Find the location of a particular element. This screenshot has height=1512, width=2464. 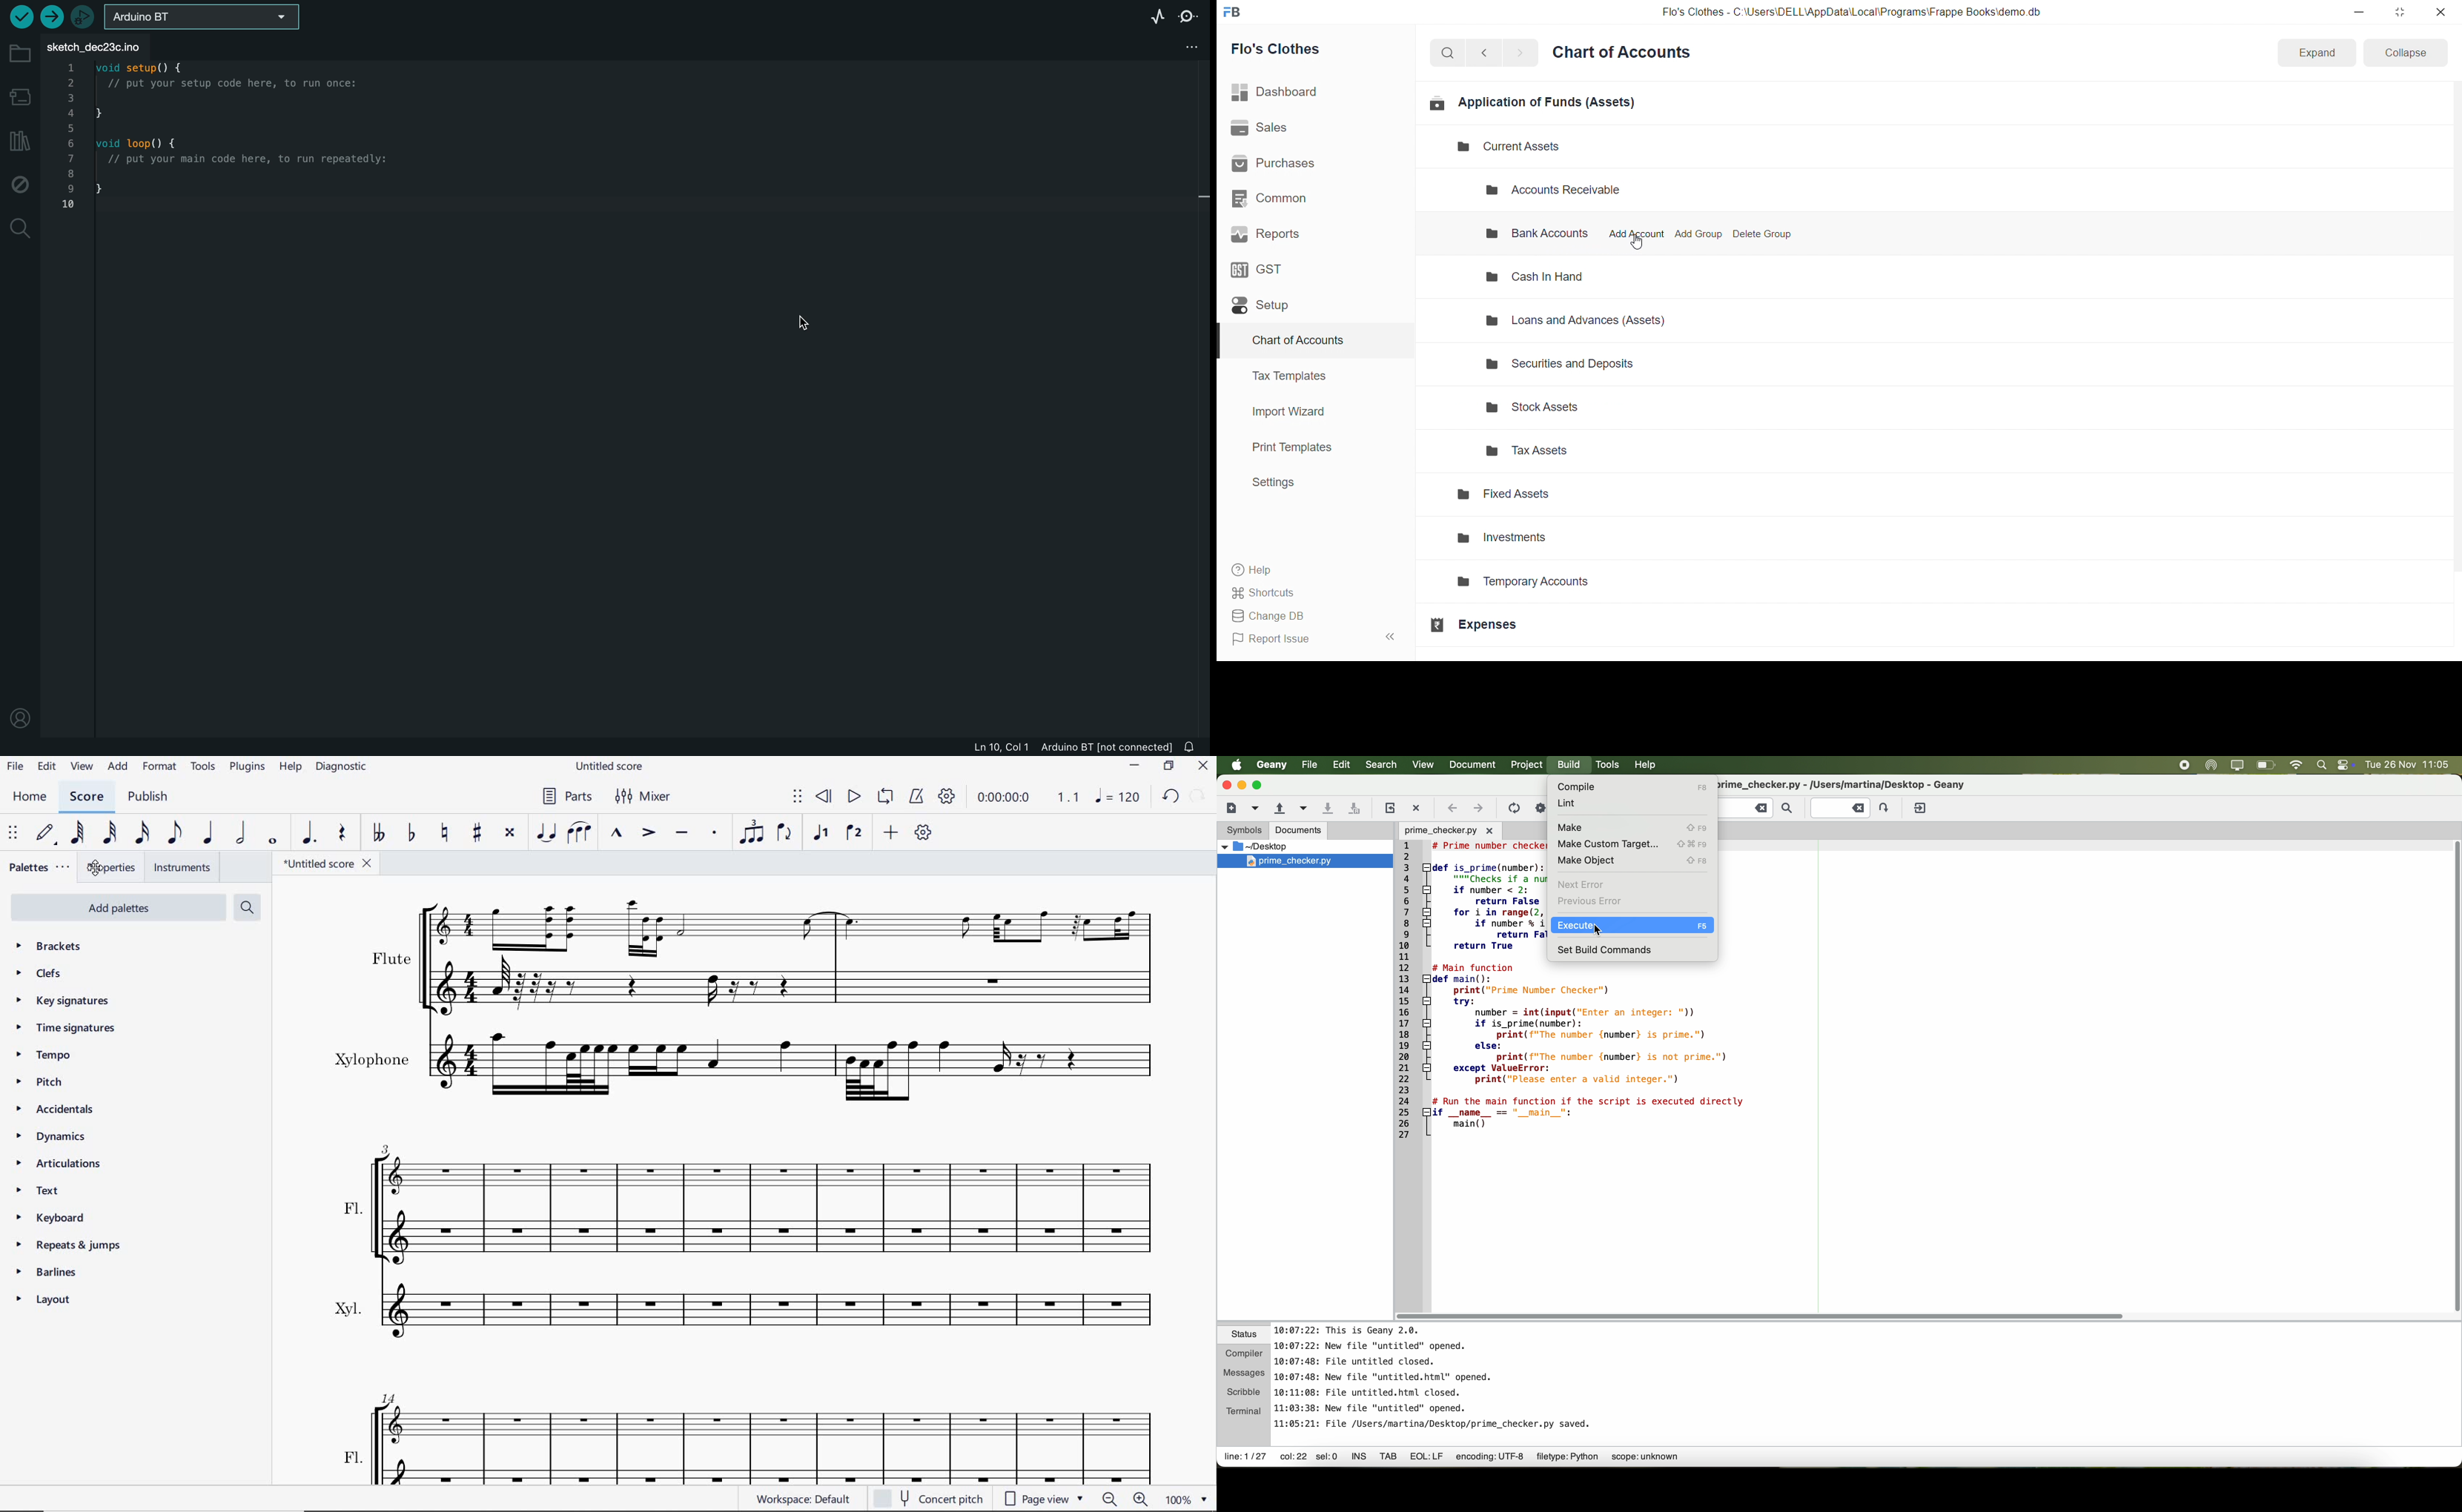

Temporary Accounts is located at coordinates (1563, 586).